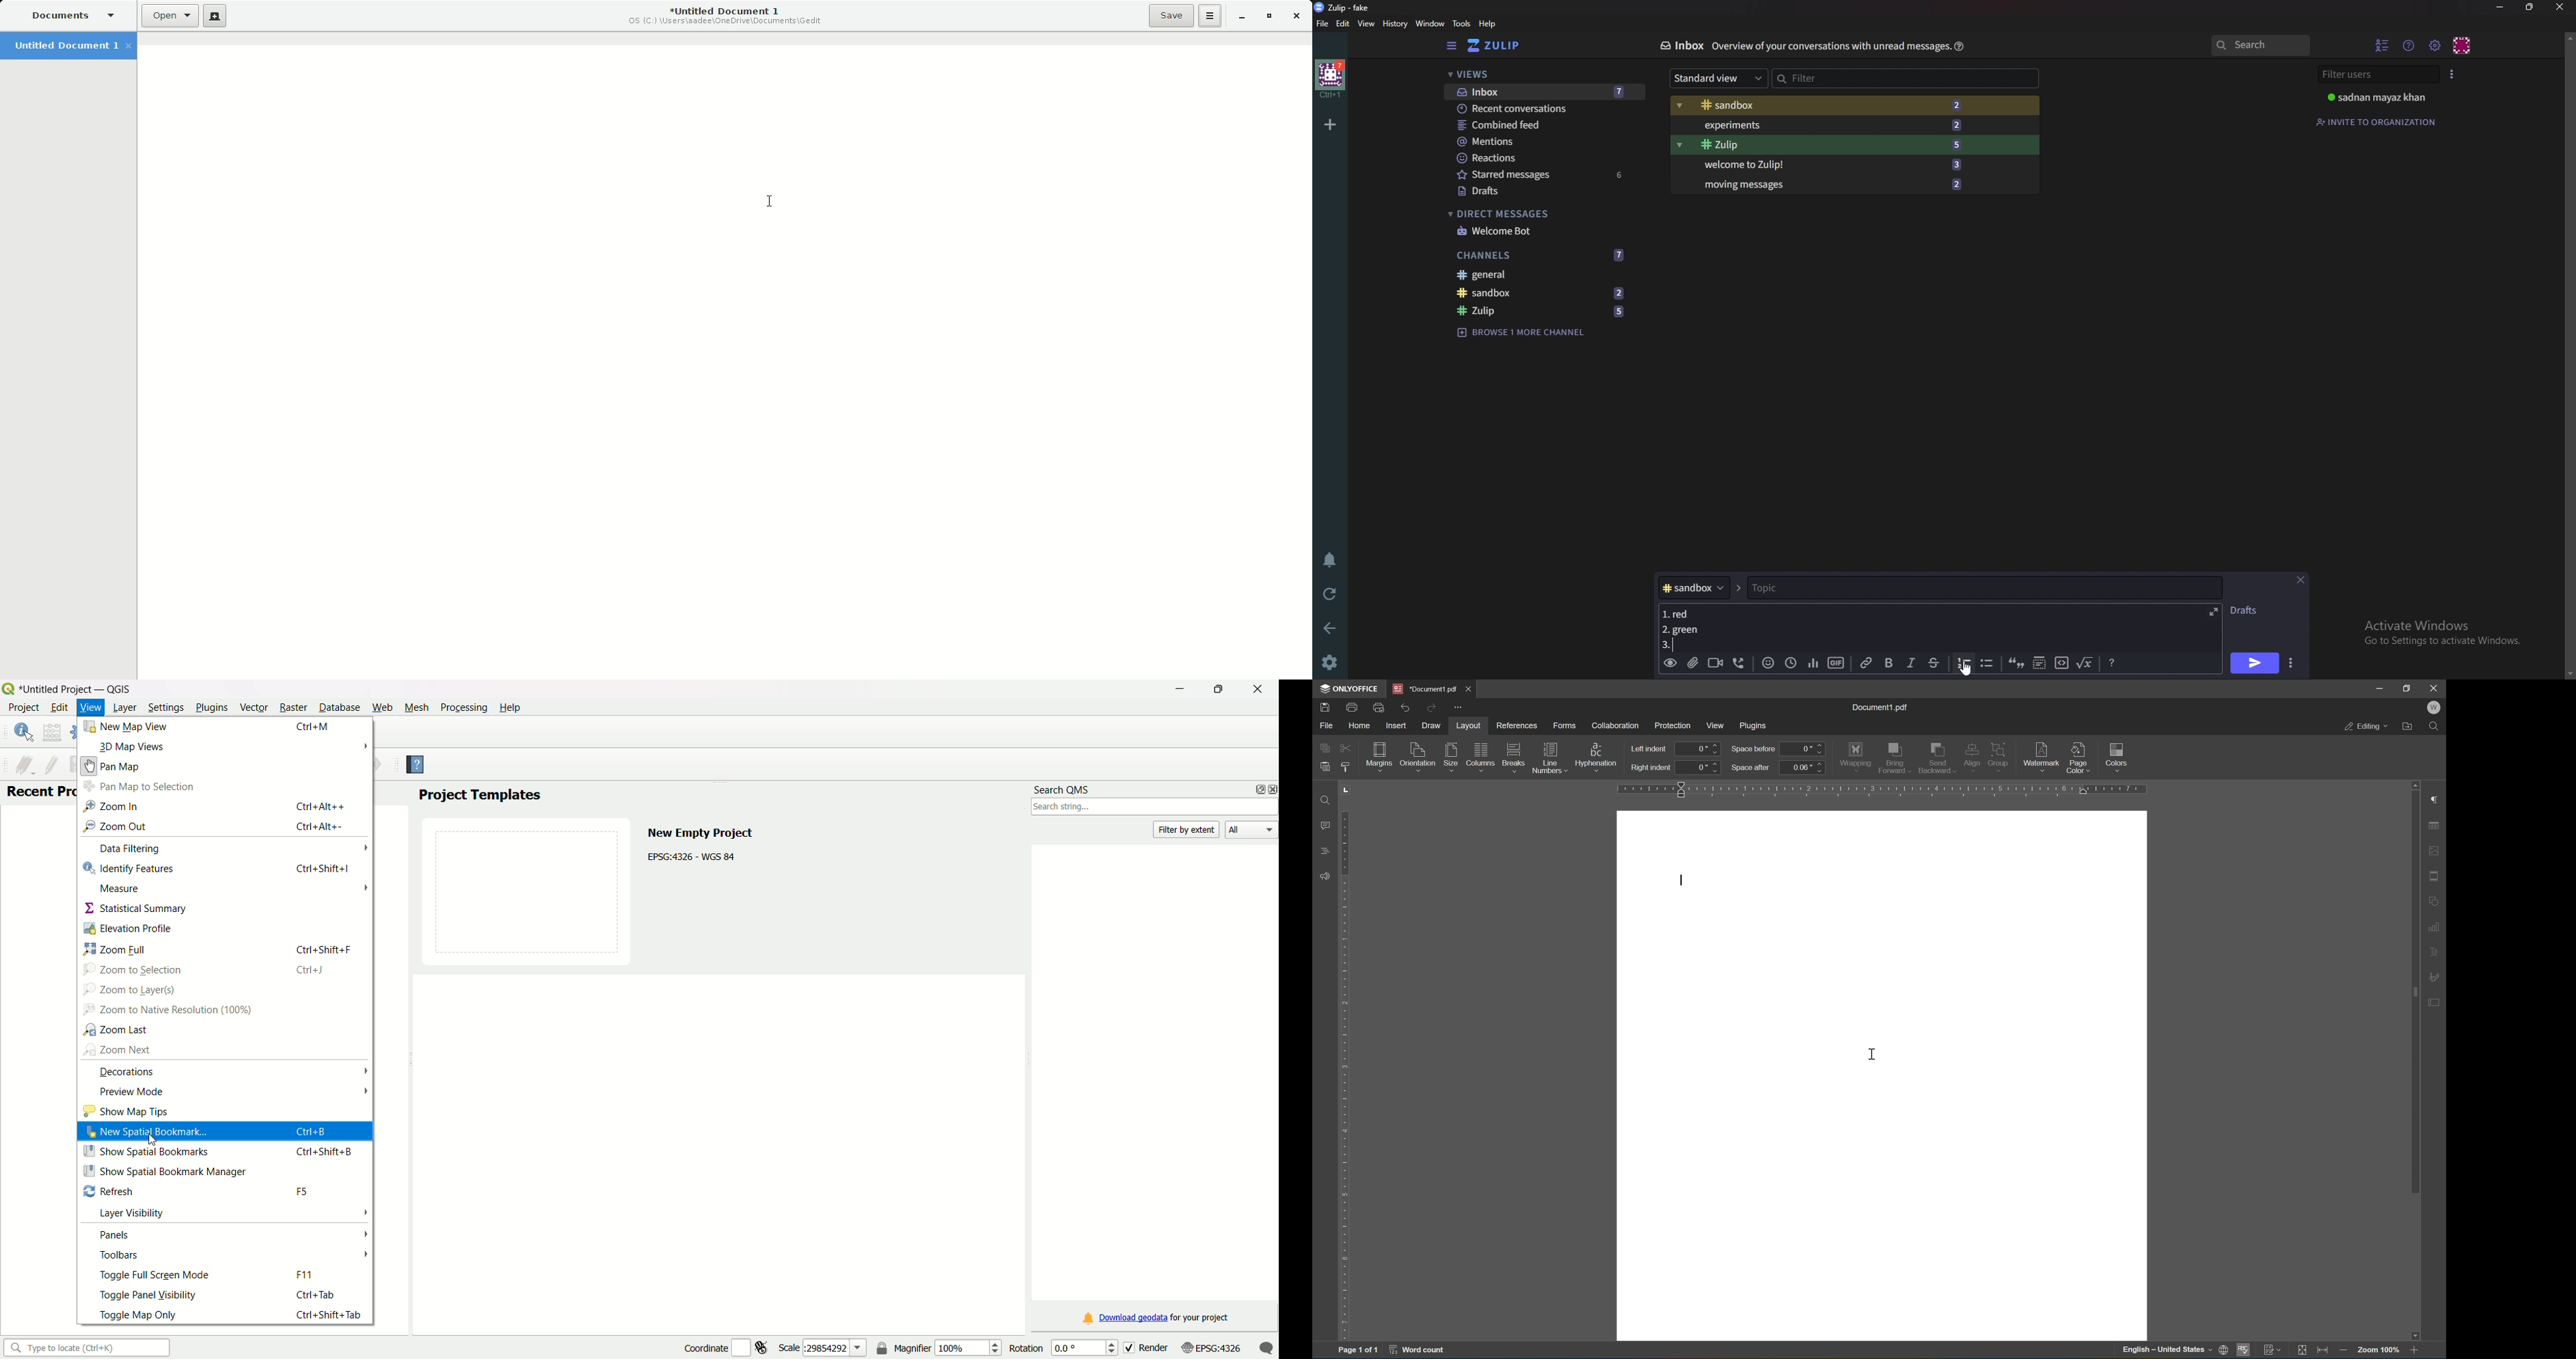 The height and width of the screenshot is (1372, 2576). I want to click on hide User list, so click(2383, 45).